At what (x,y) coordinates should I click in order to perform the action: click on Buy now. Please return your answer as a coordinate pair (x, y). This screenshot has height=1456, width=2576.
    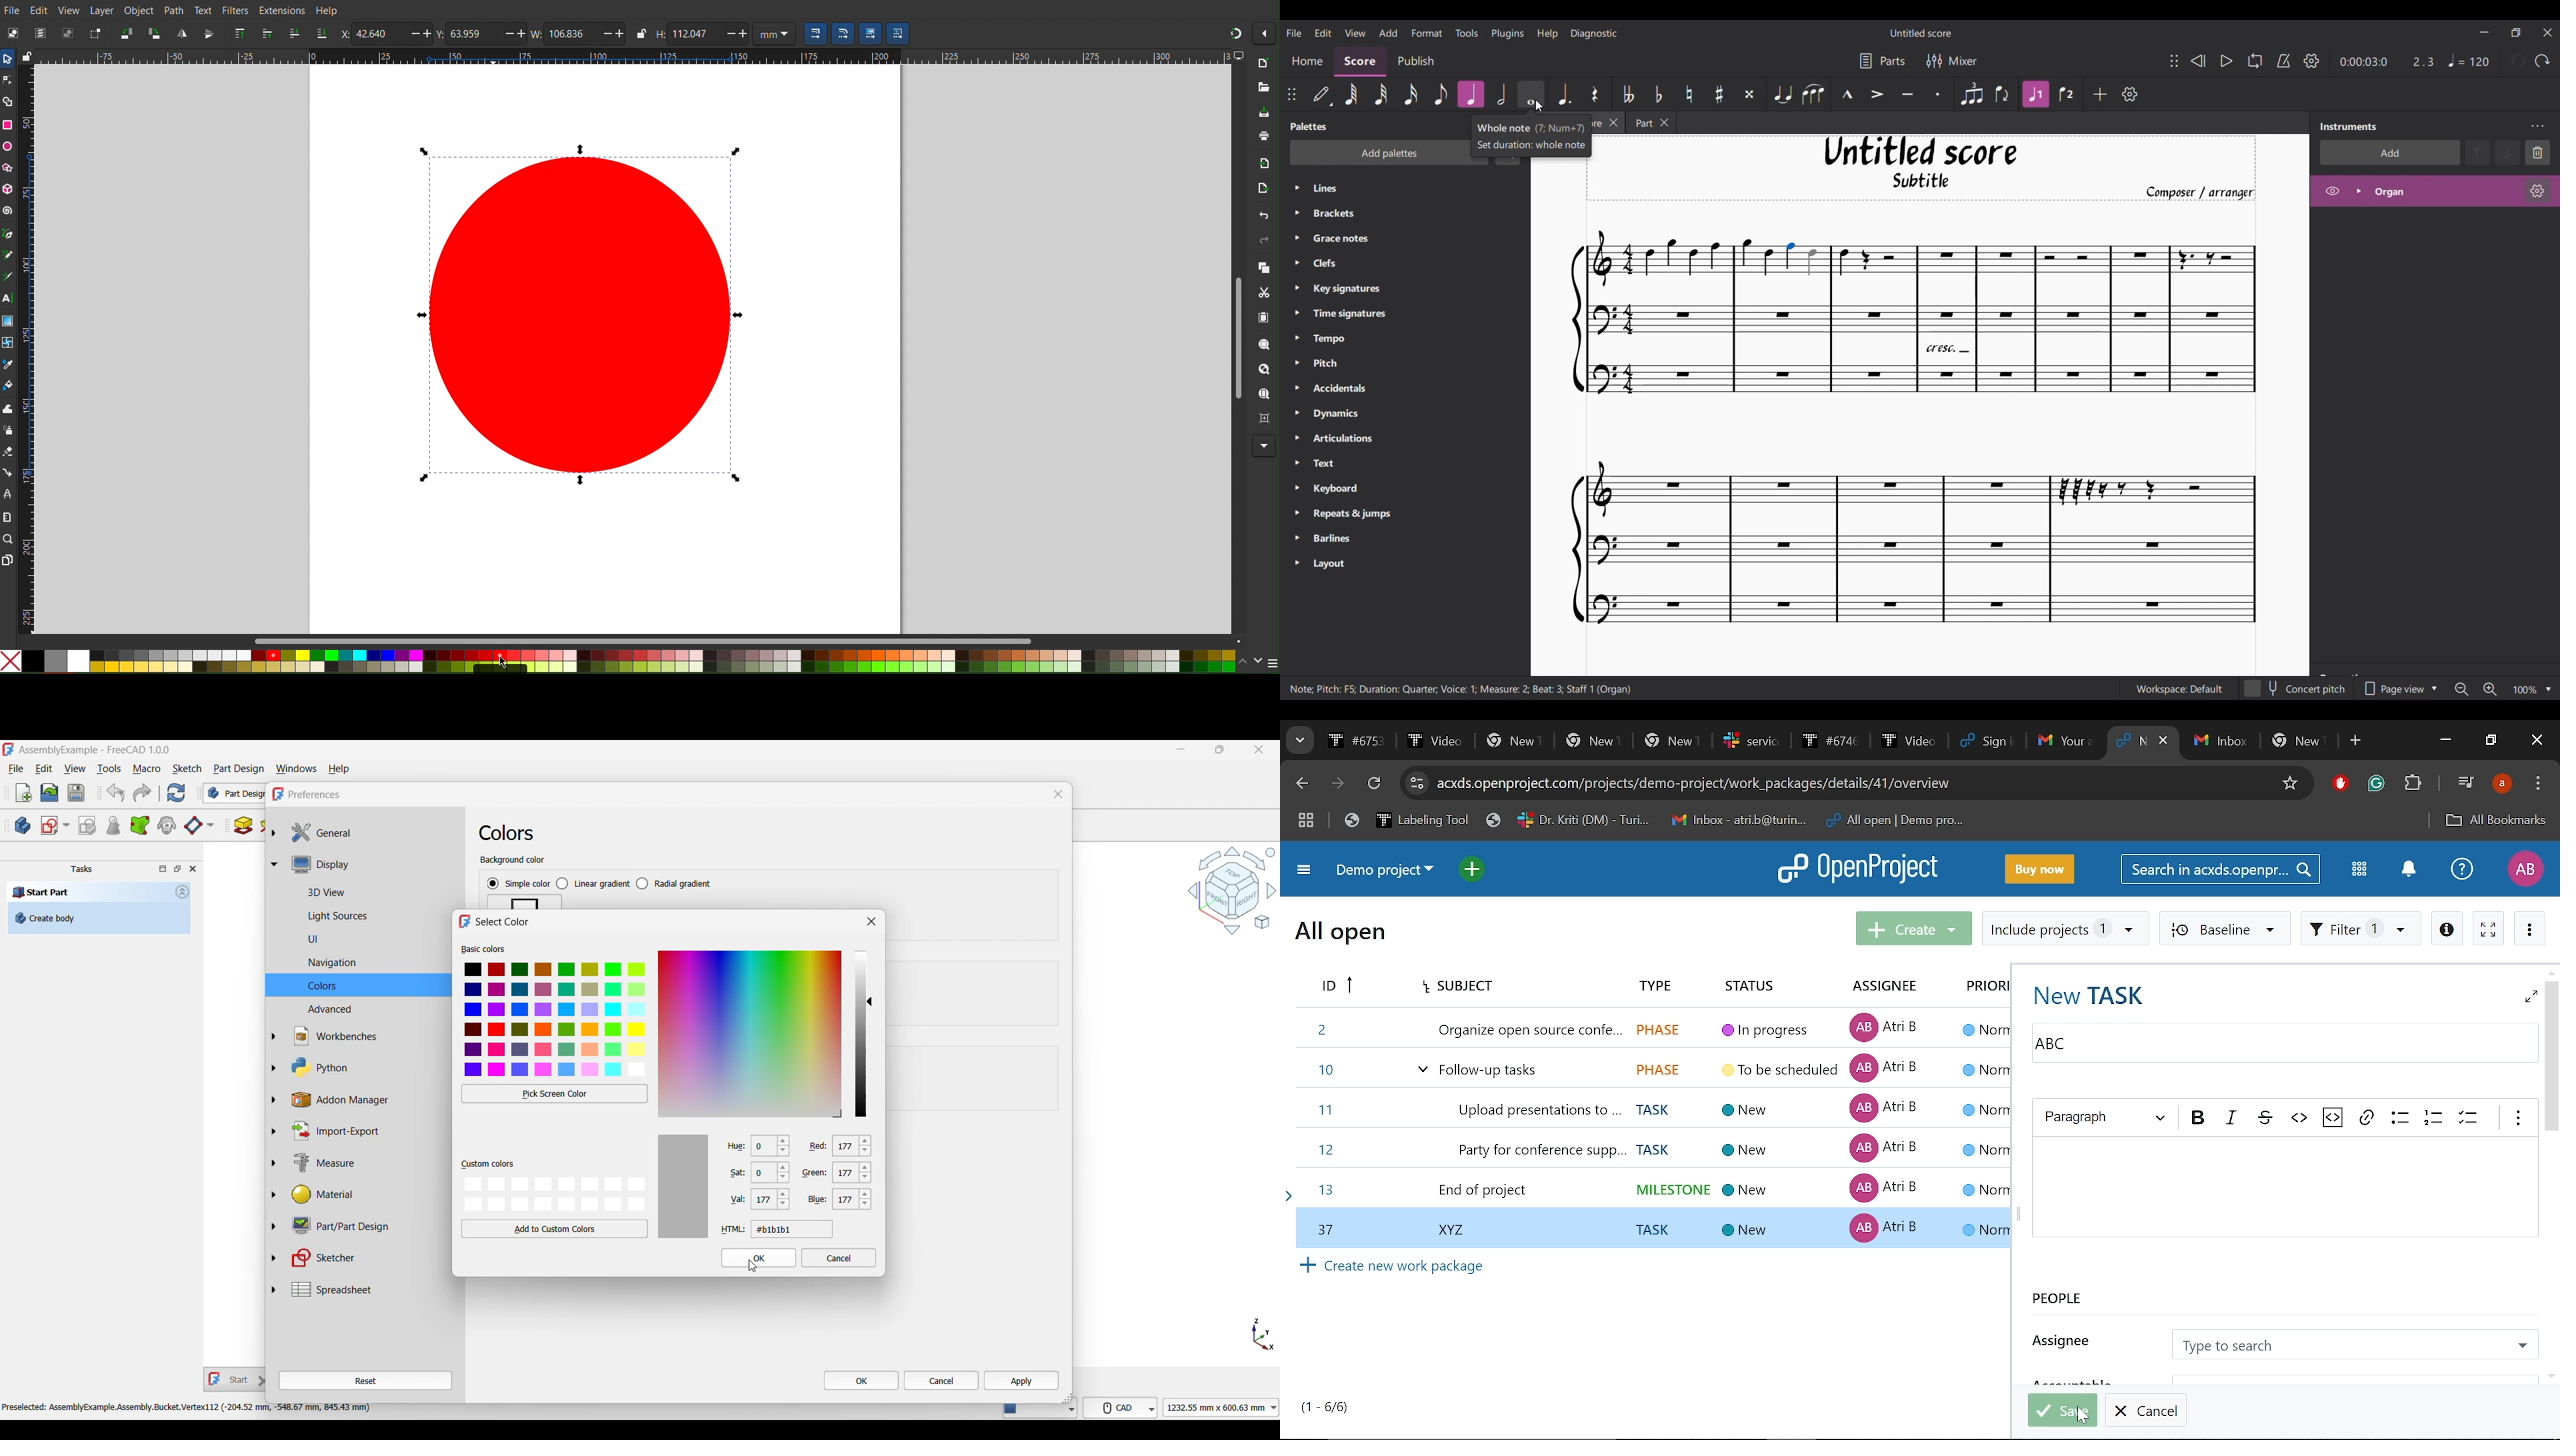
    Looking at the image, I should click on (2040, 868).